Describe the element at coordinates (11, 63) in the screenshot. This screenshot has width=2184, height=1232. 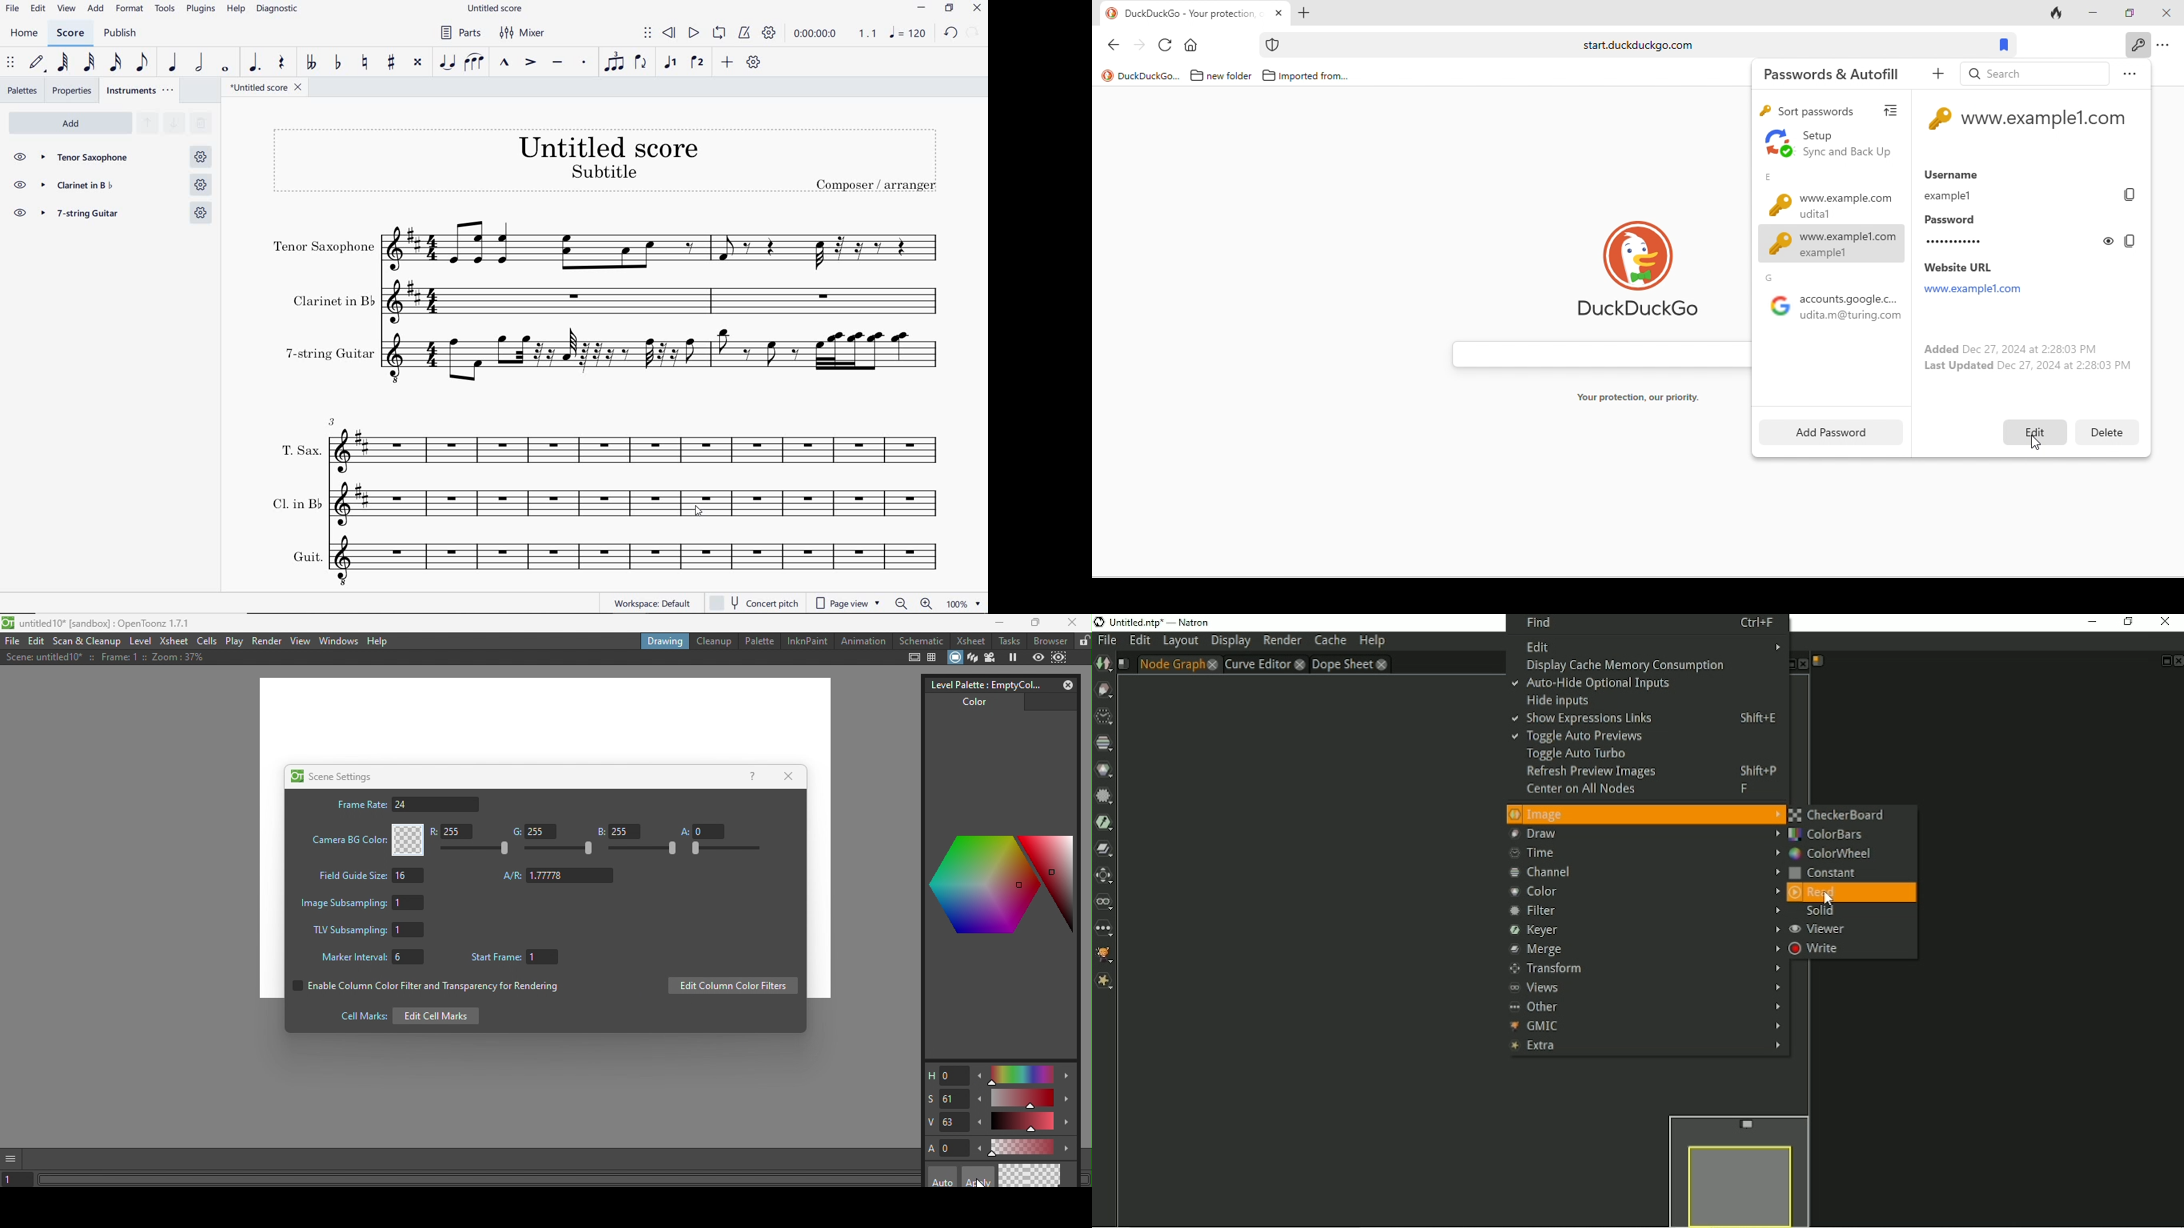
I see `SELECET TO MOVE` at that location.